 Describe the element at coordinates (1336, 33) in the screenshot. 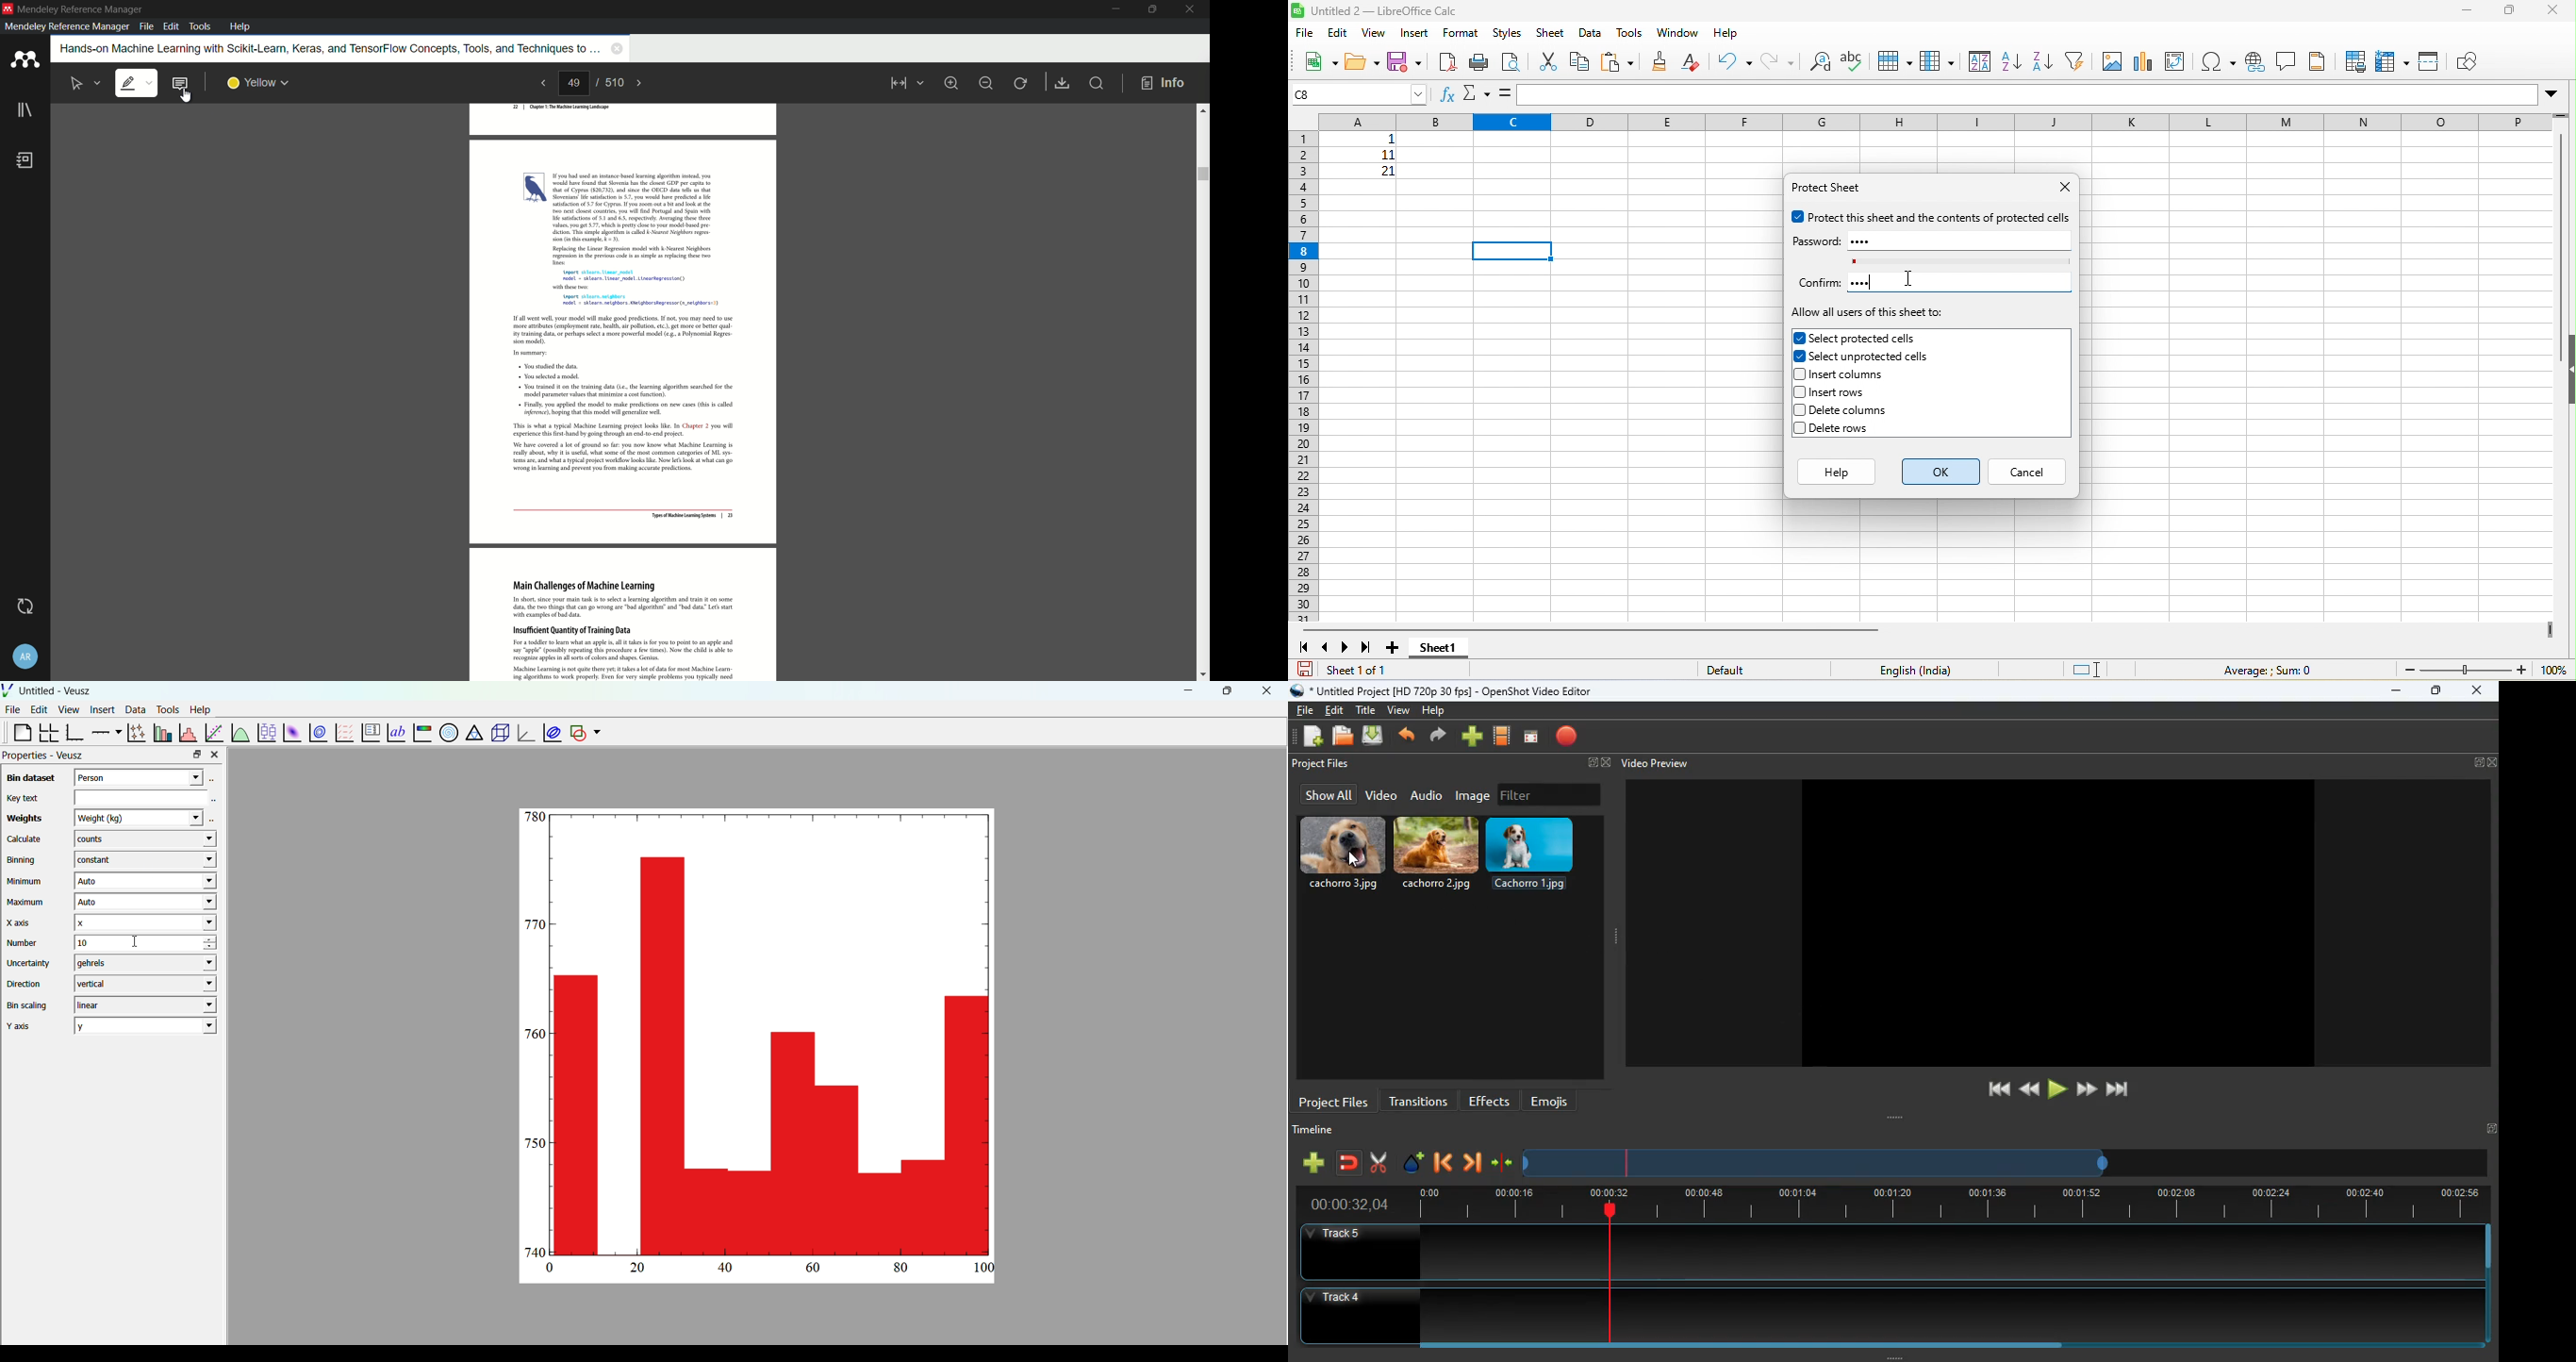

I see `edit` at that location.